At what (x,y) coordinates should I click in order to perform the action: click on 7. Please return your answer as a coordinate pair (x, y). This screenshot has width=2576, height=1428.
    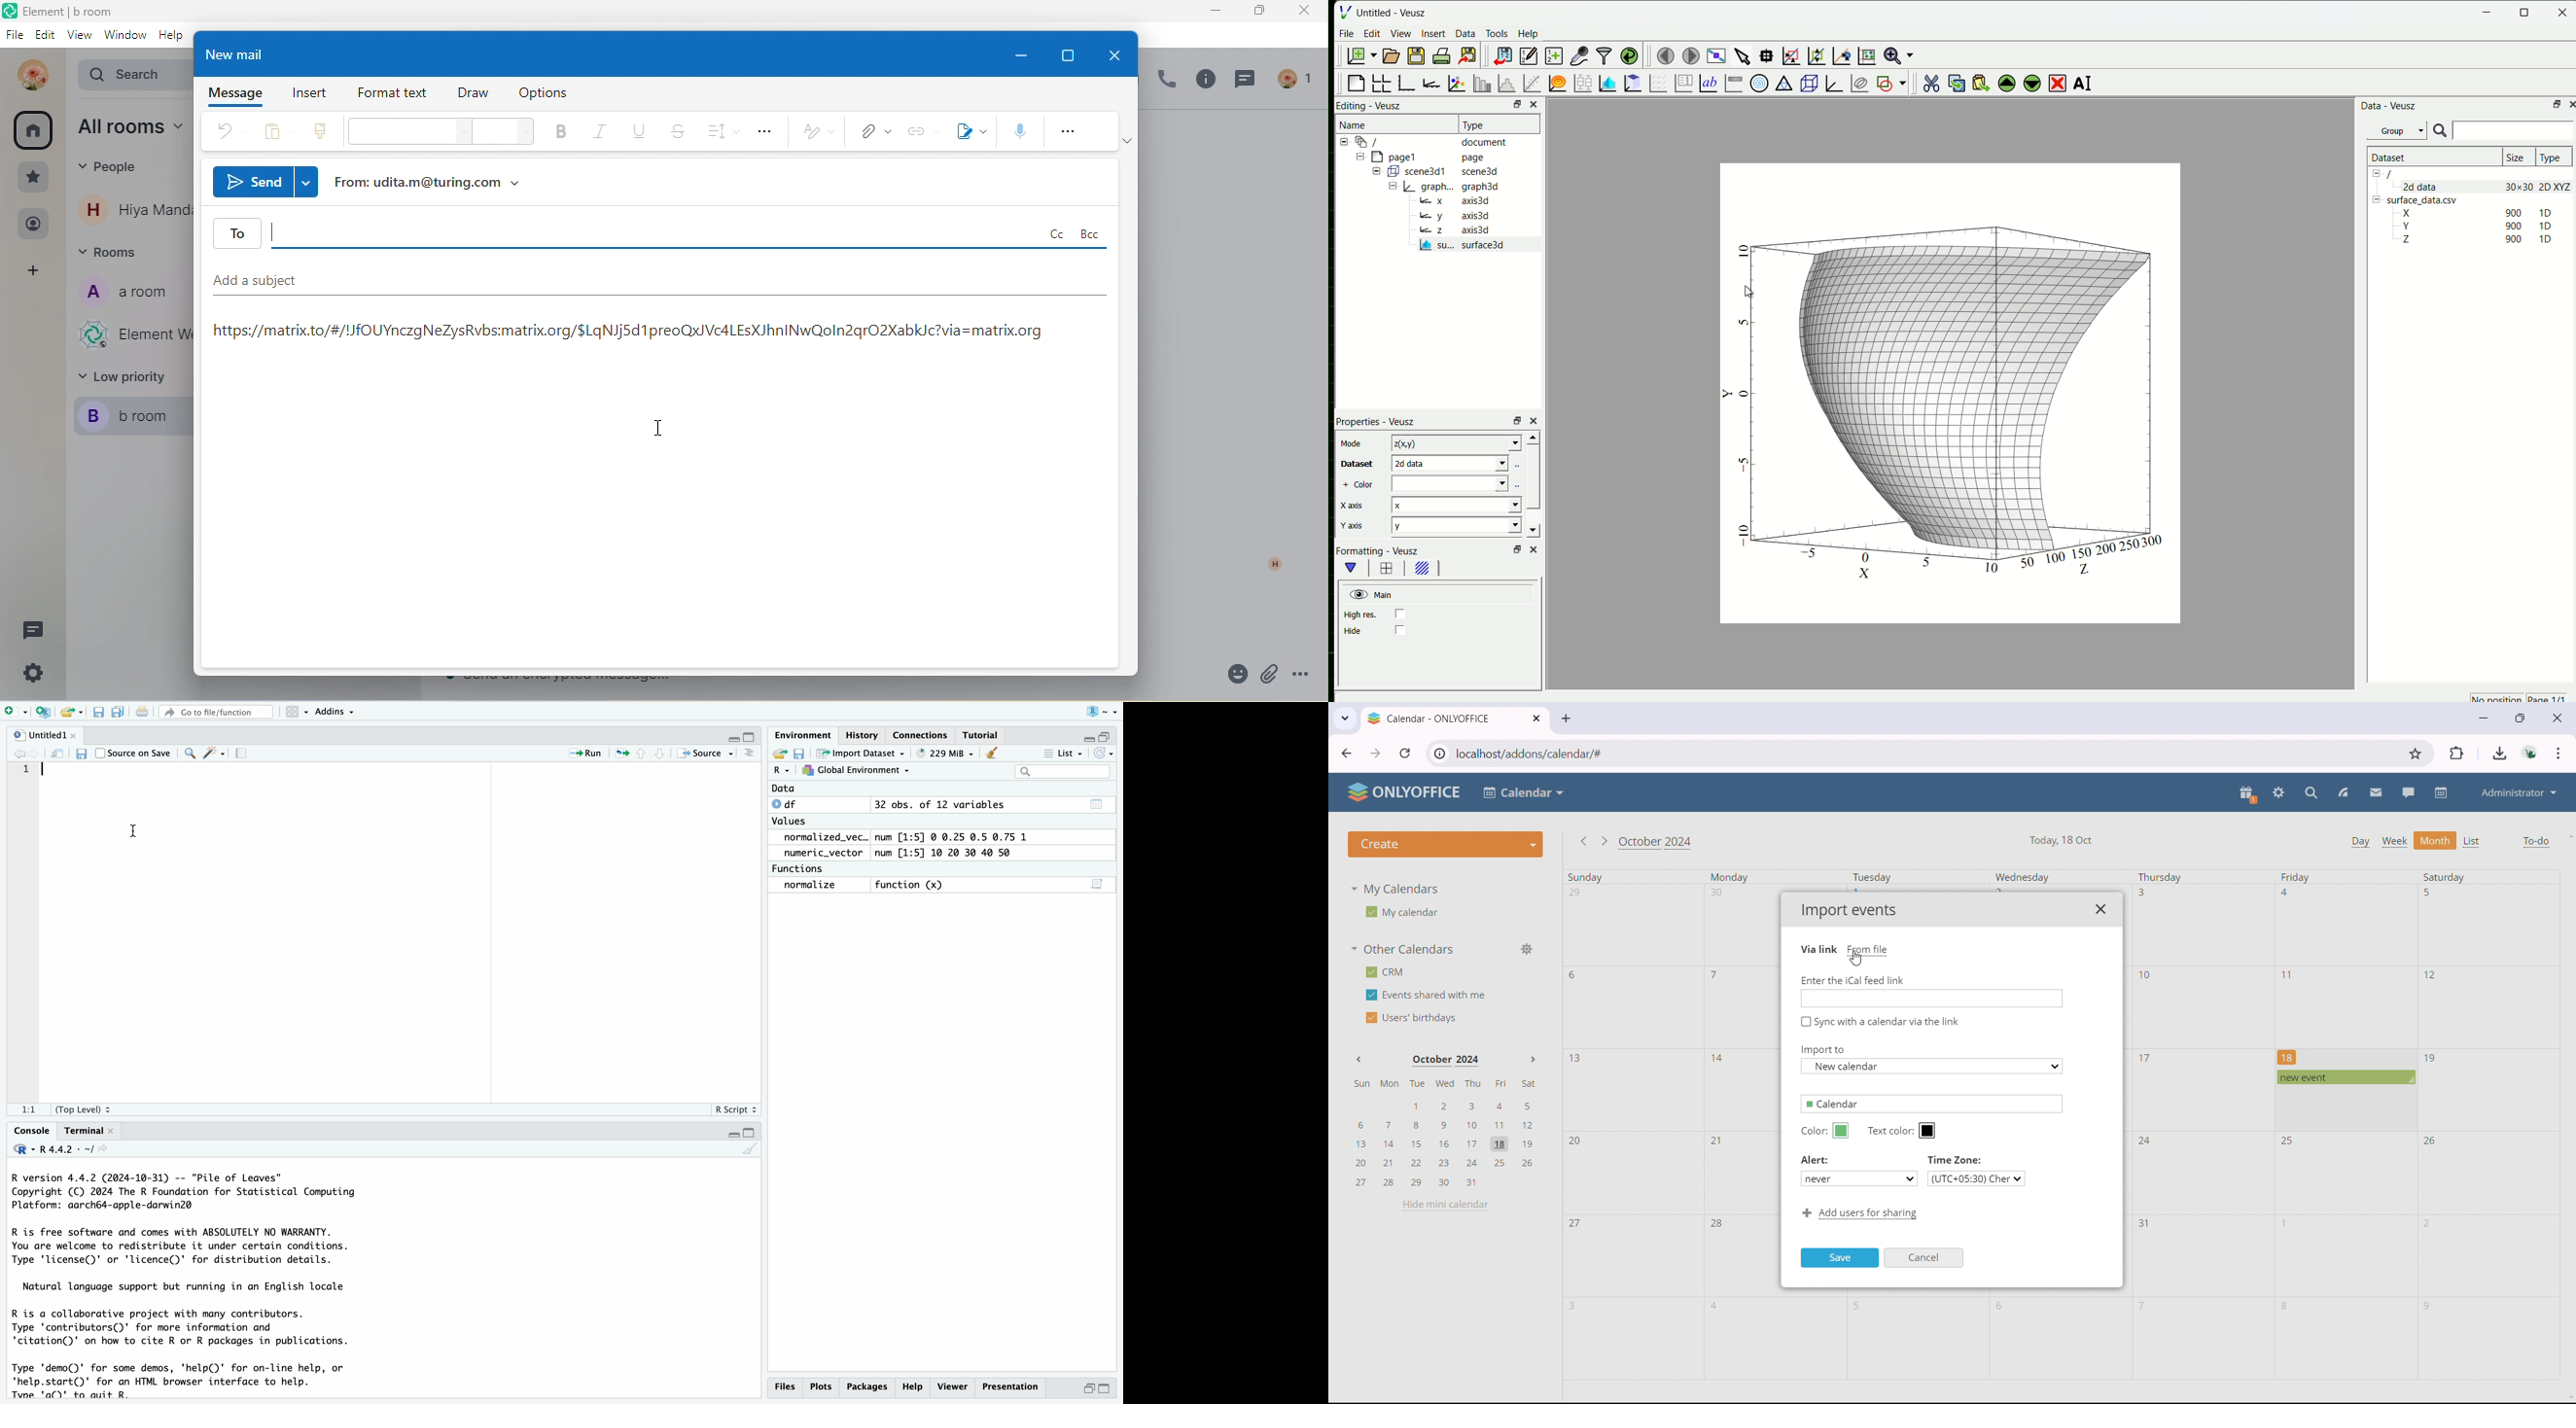
    Looking at the image, I should click on (1716, 976).